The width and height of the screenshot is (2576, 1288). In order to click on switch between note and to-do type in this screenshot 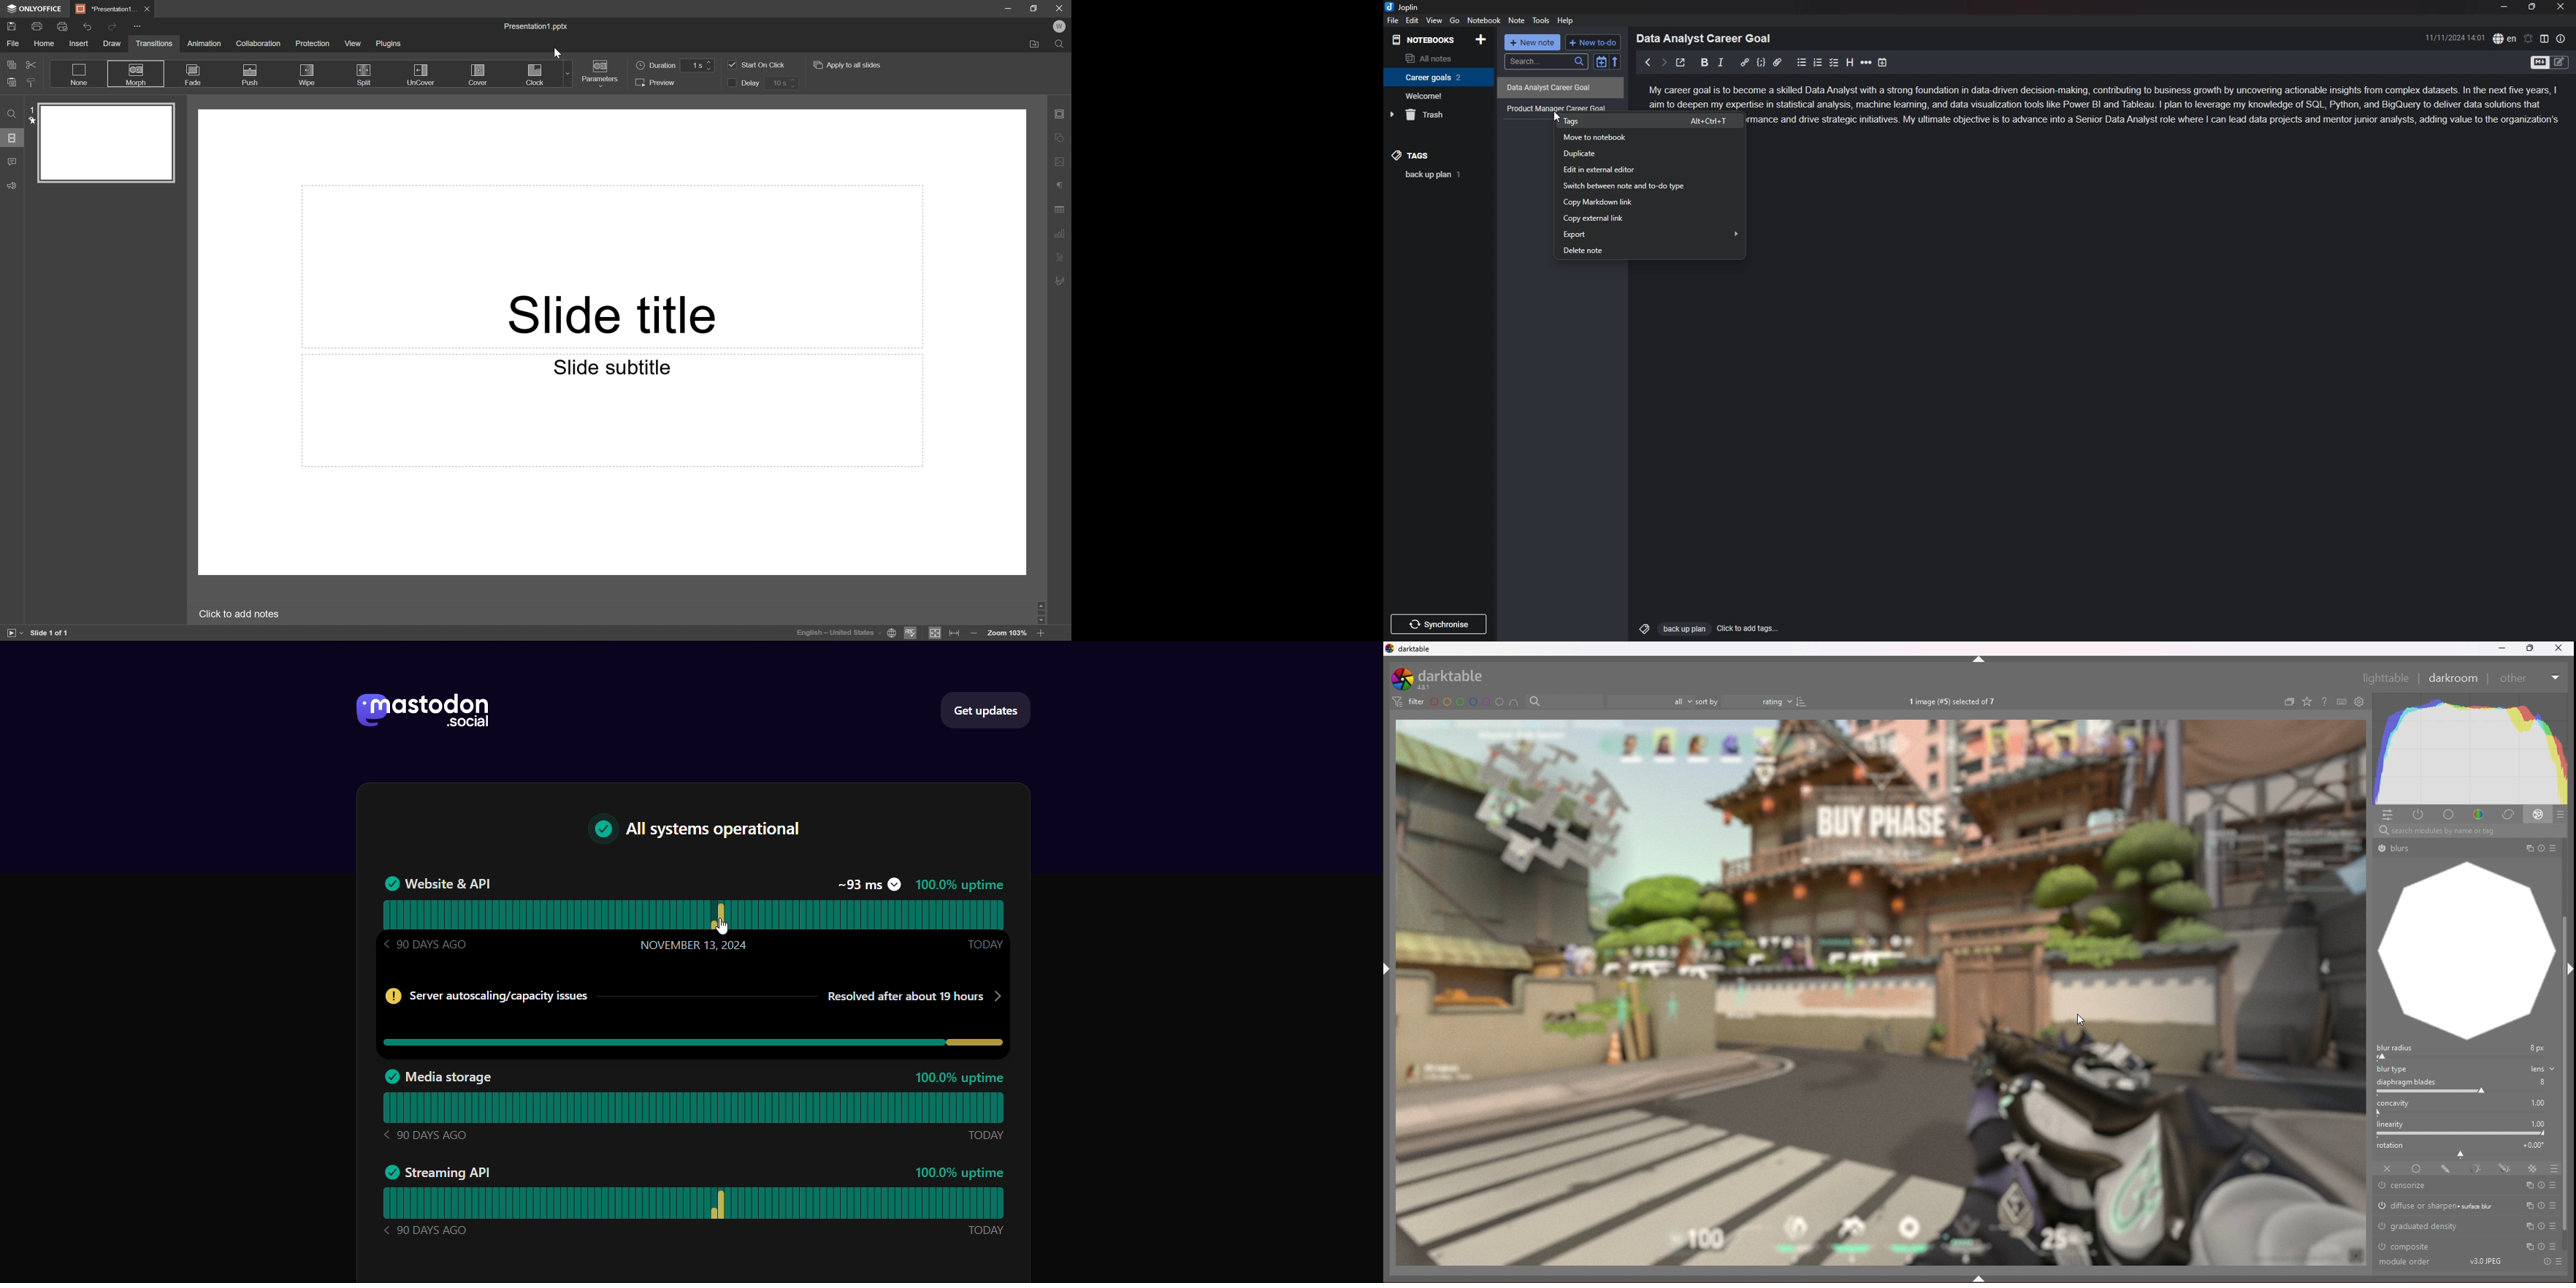, I will do `click(1649, 186)`.